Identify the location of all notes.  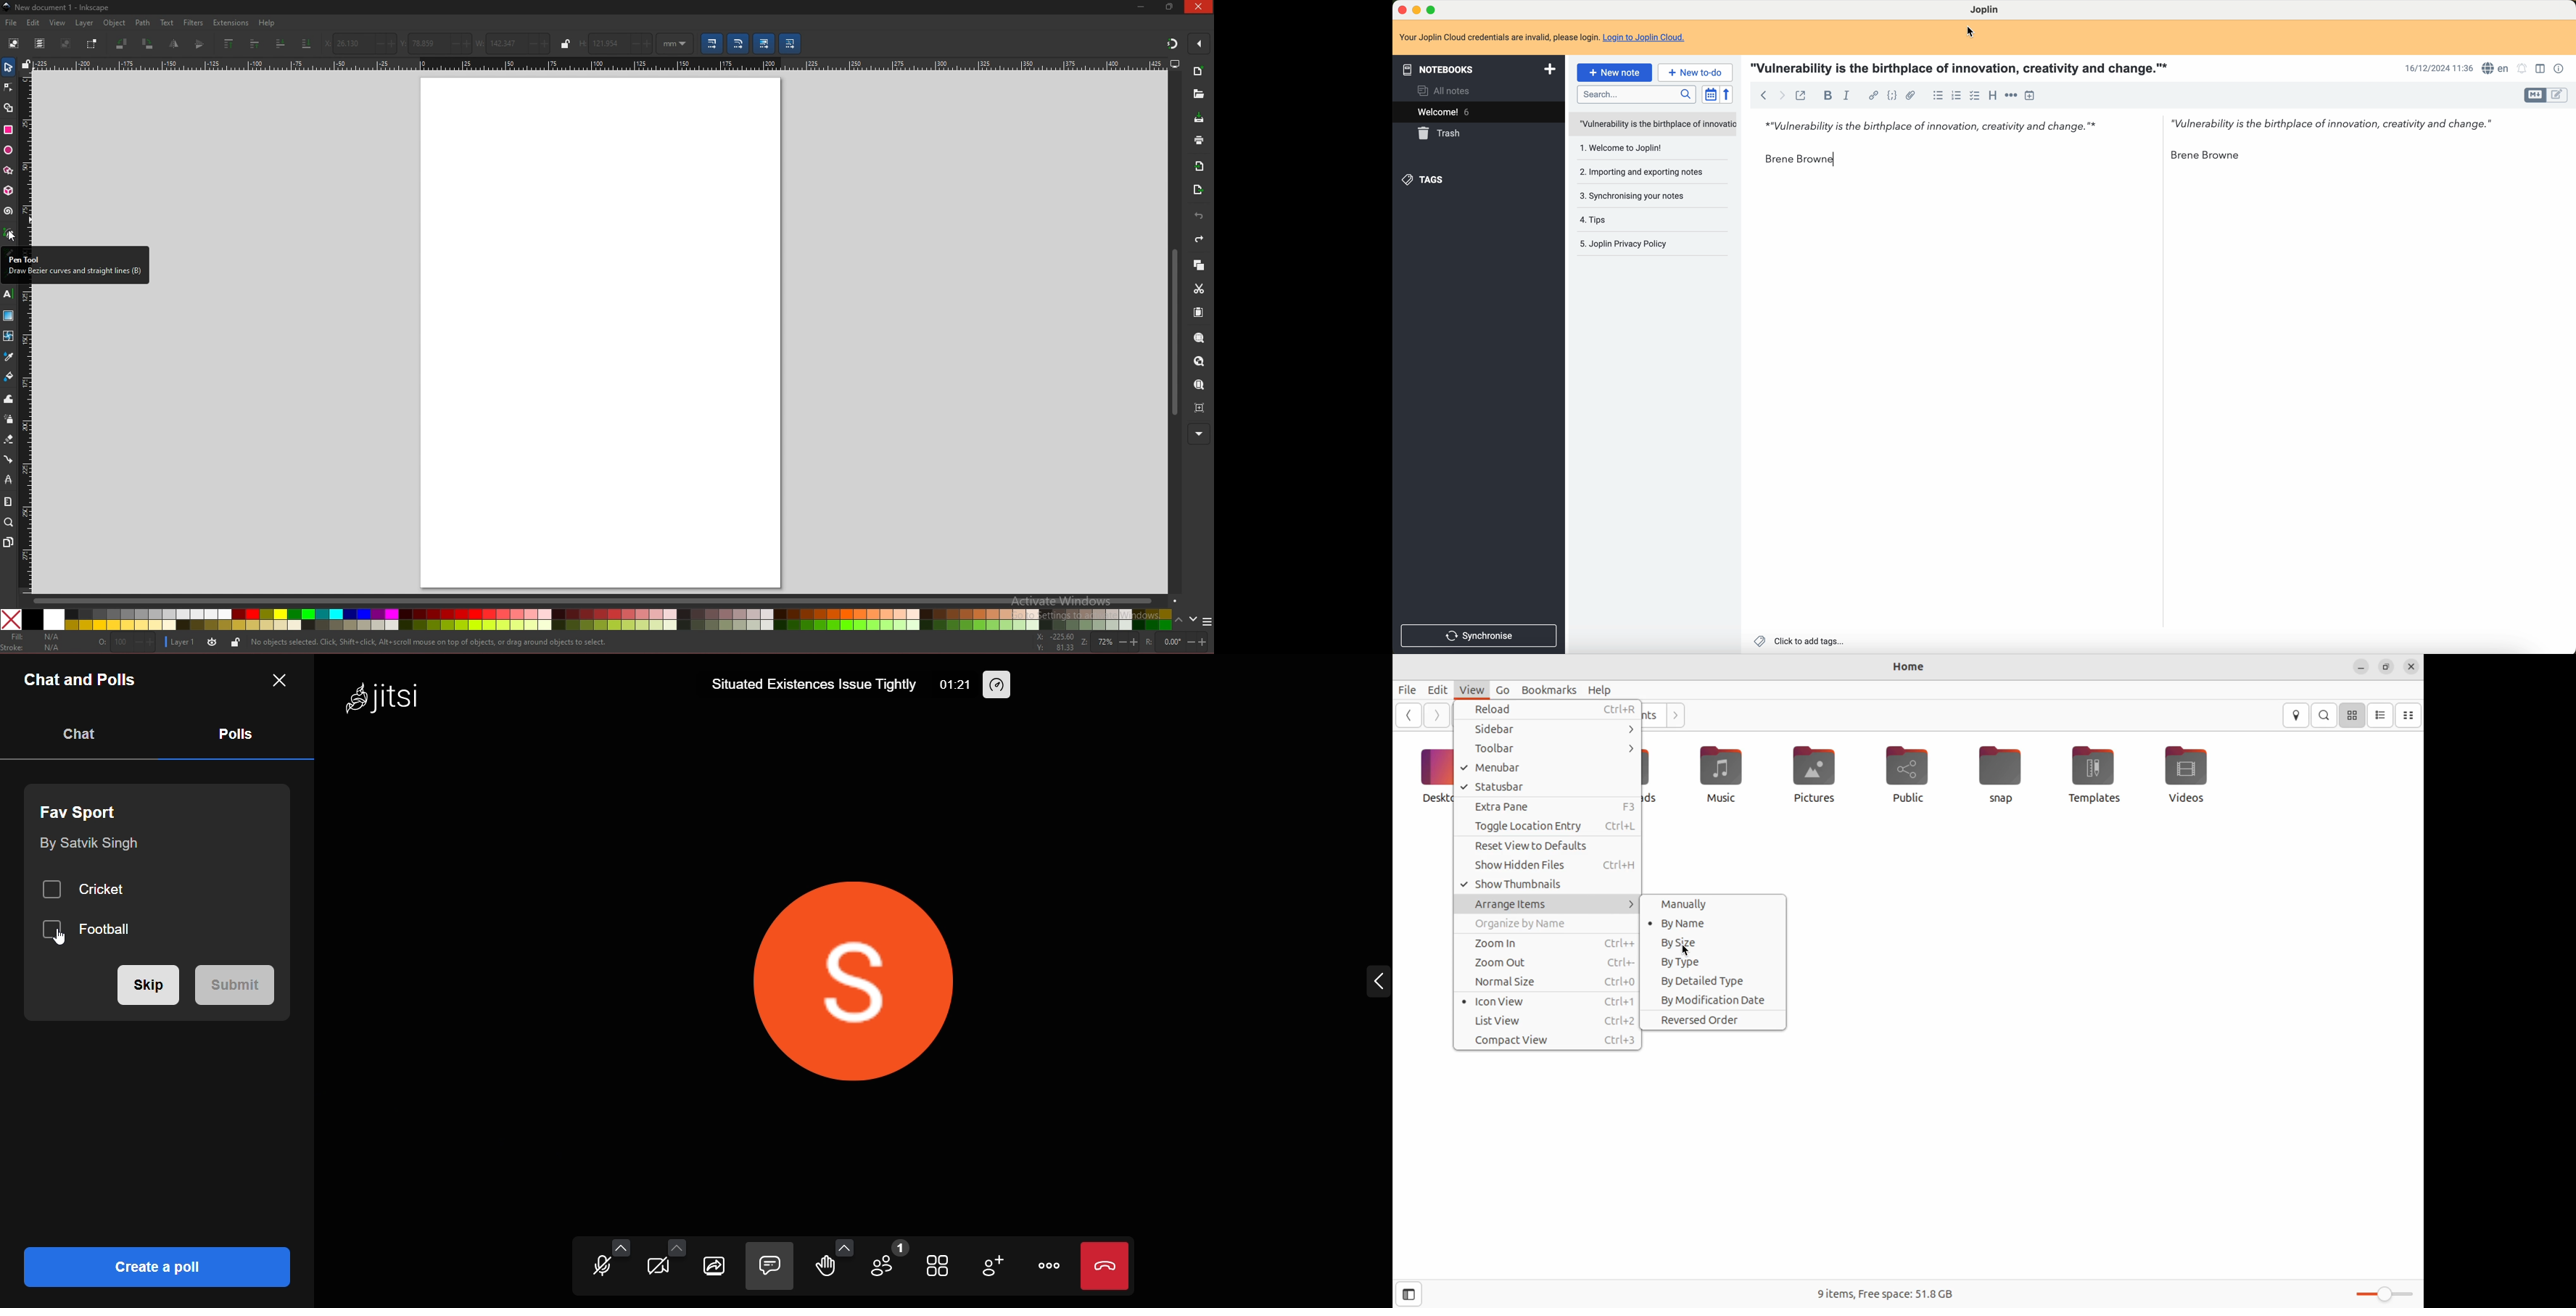
(1444, 92).